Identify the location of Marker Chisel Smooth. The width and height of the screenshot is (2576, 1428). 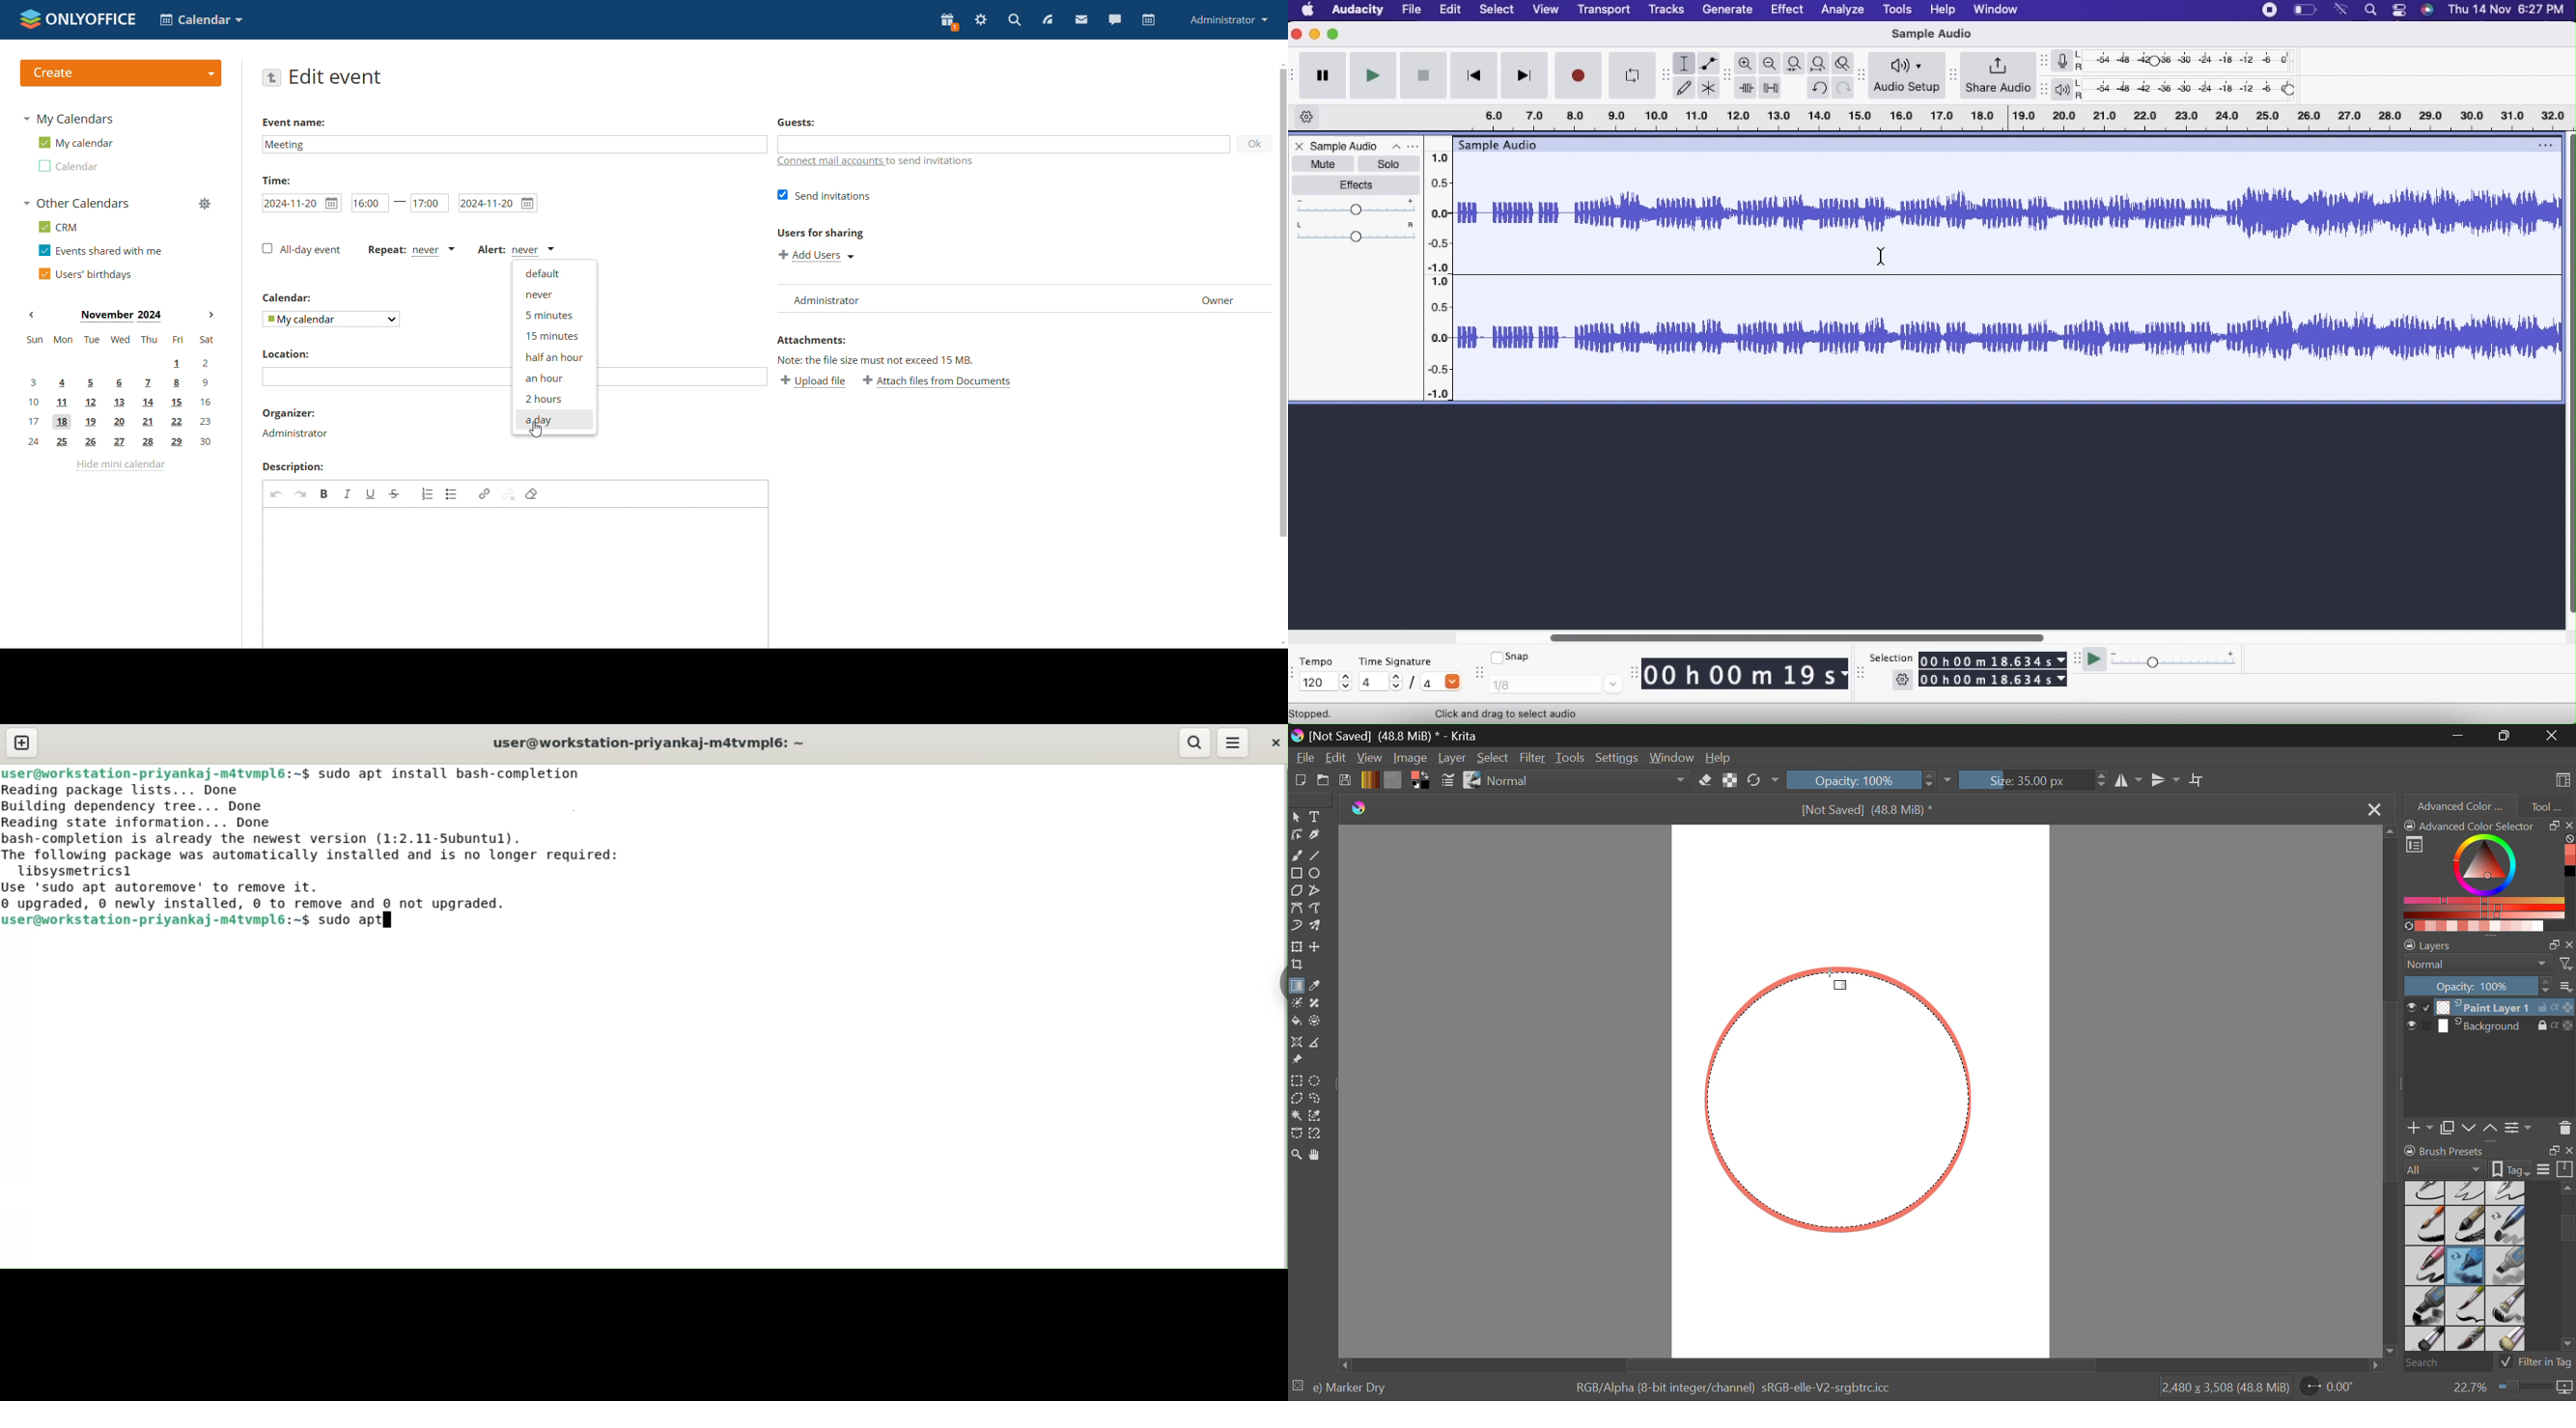
(2506, 1225).